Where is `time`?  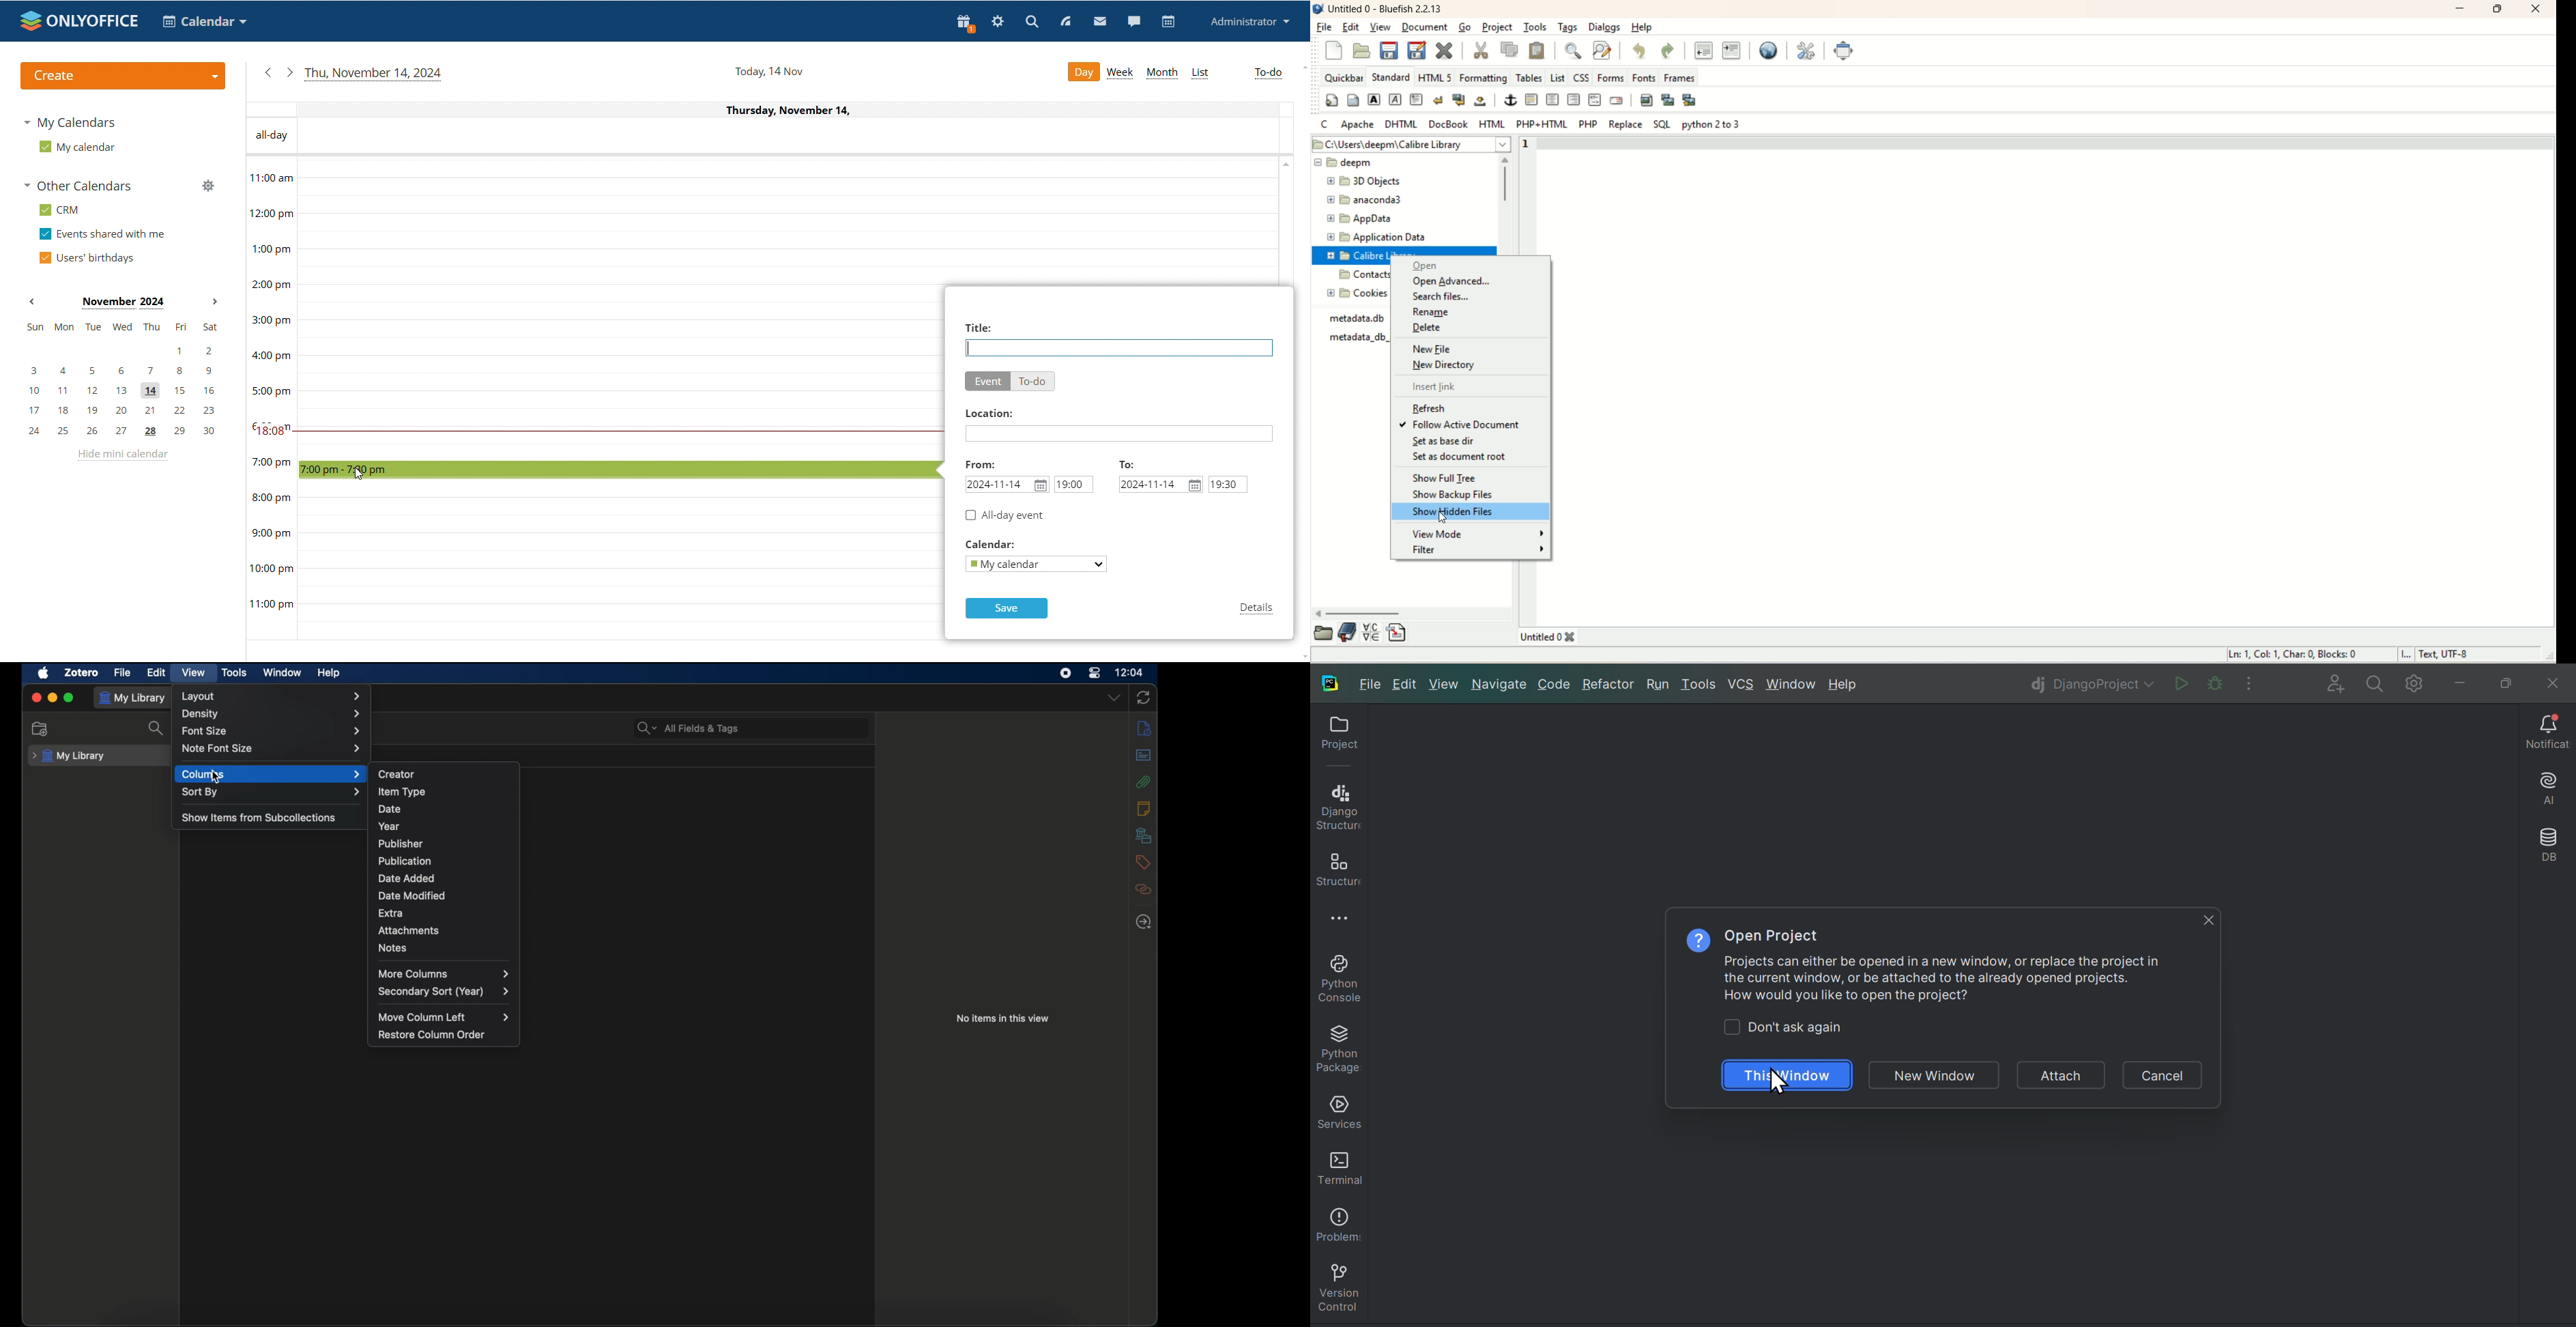 time is located at coordinates (1128, 672).